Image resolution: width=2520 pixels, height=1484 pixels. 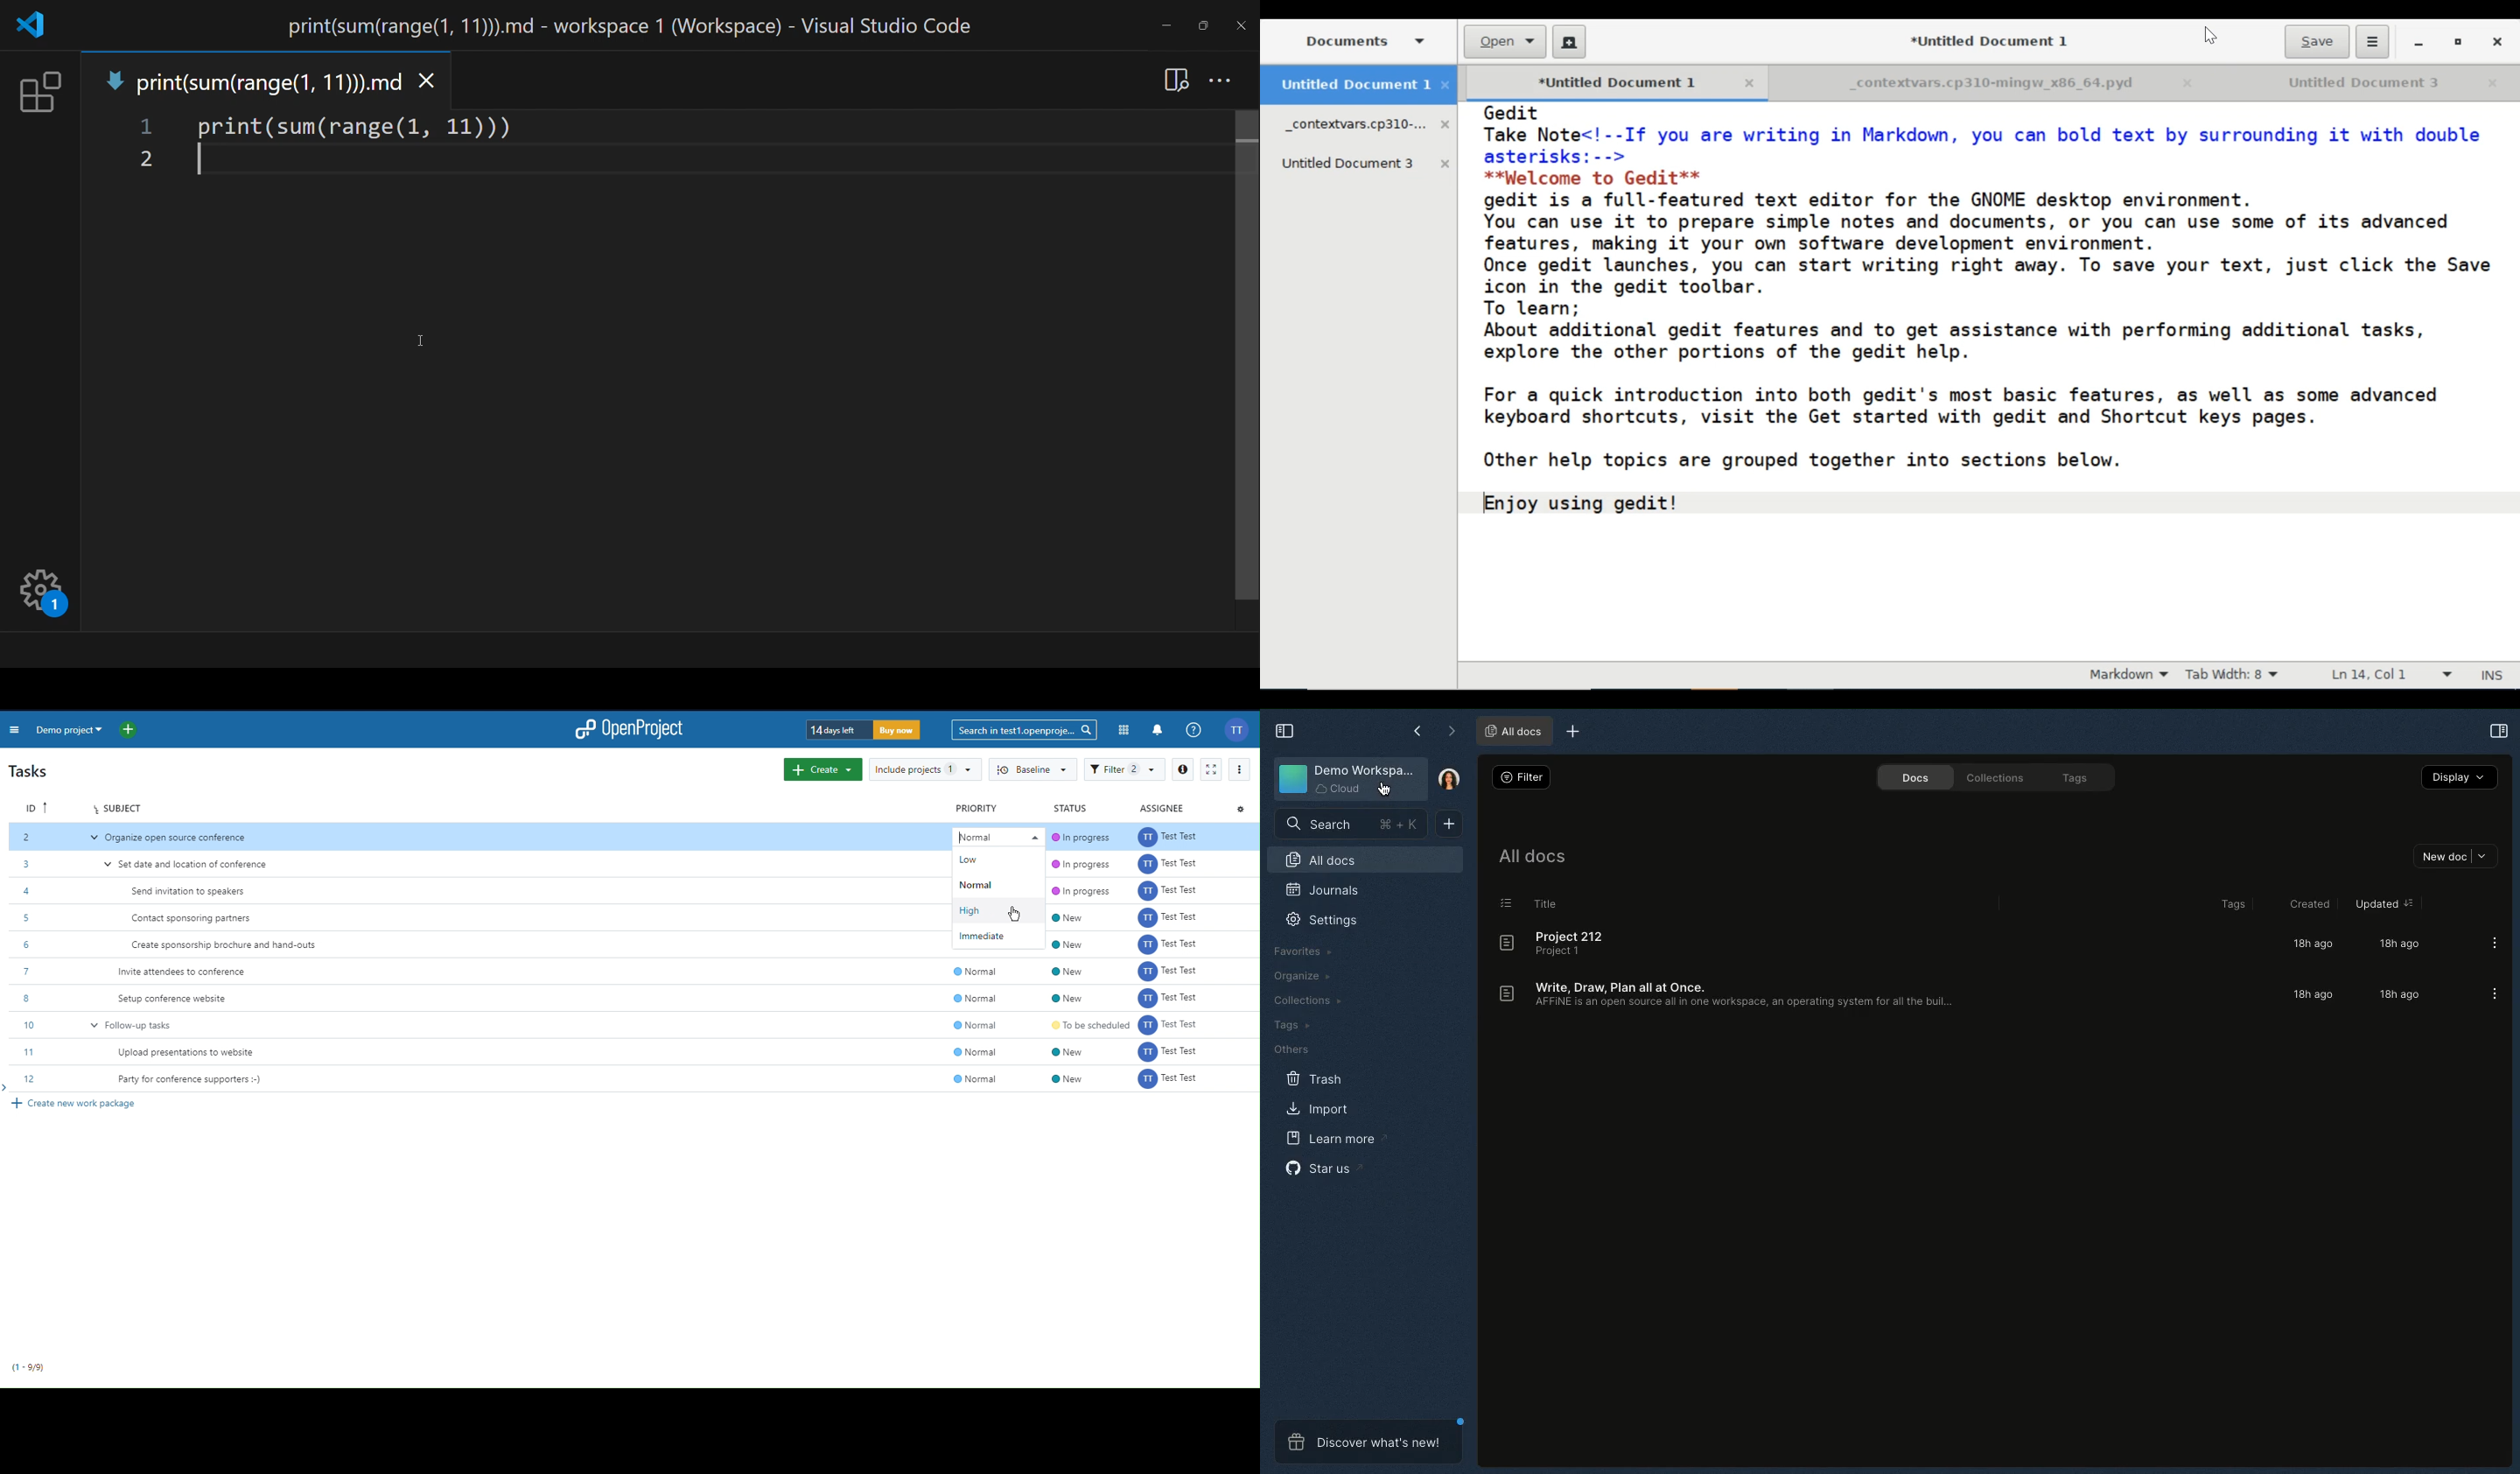 I want to click on Favorites, so click(x=1311, y=951).